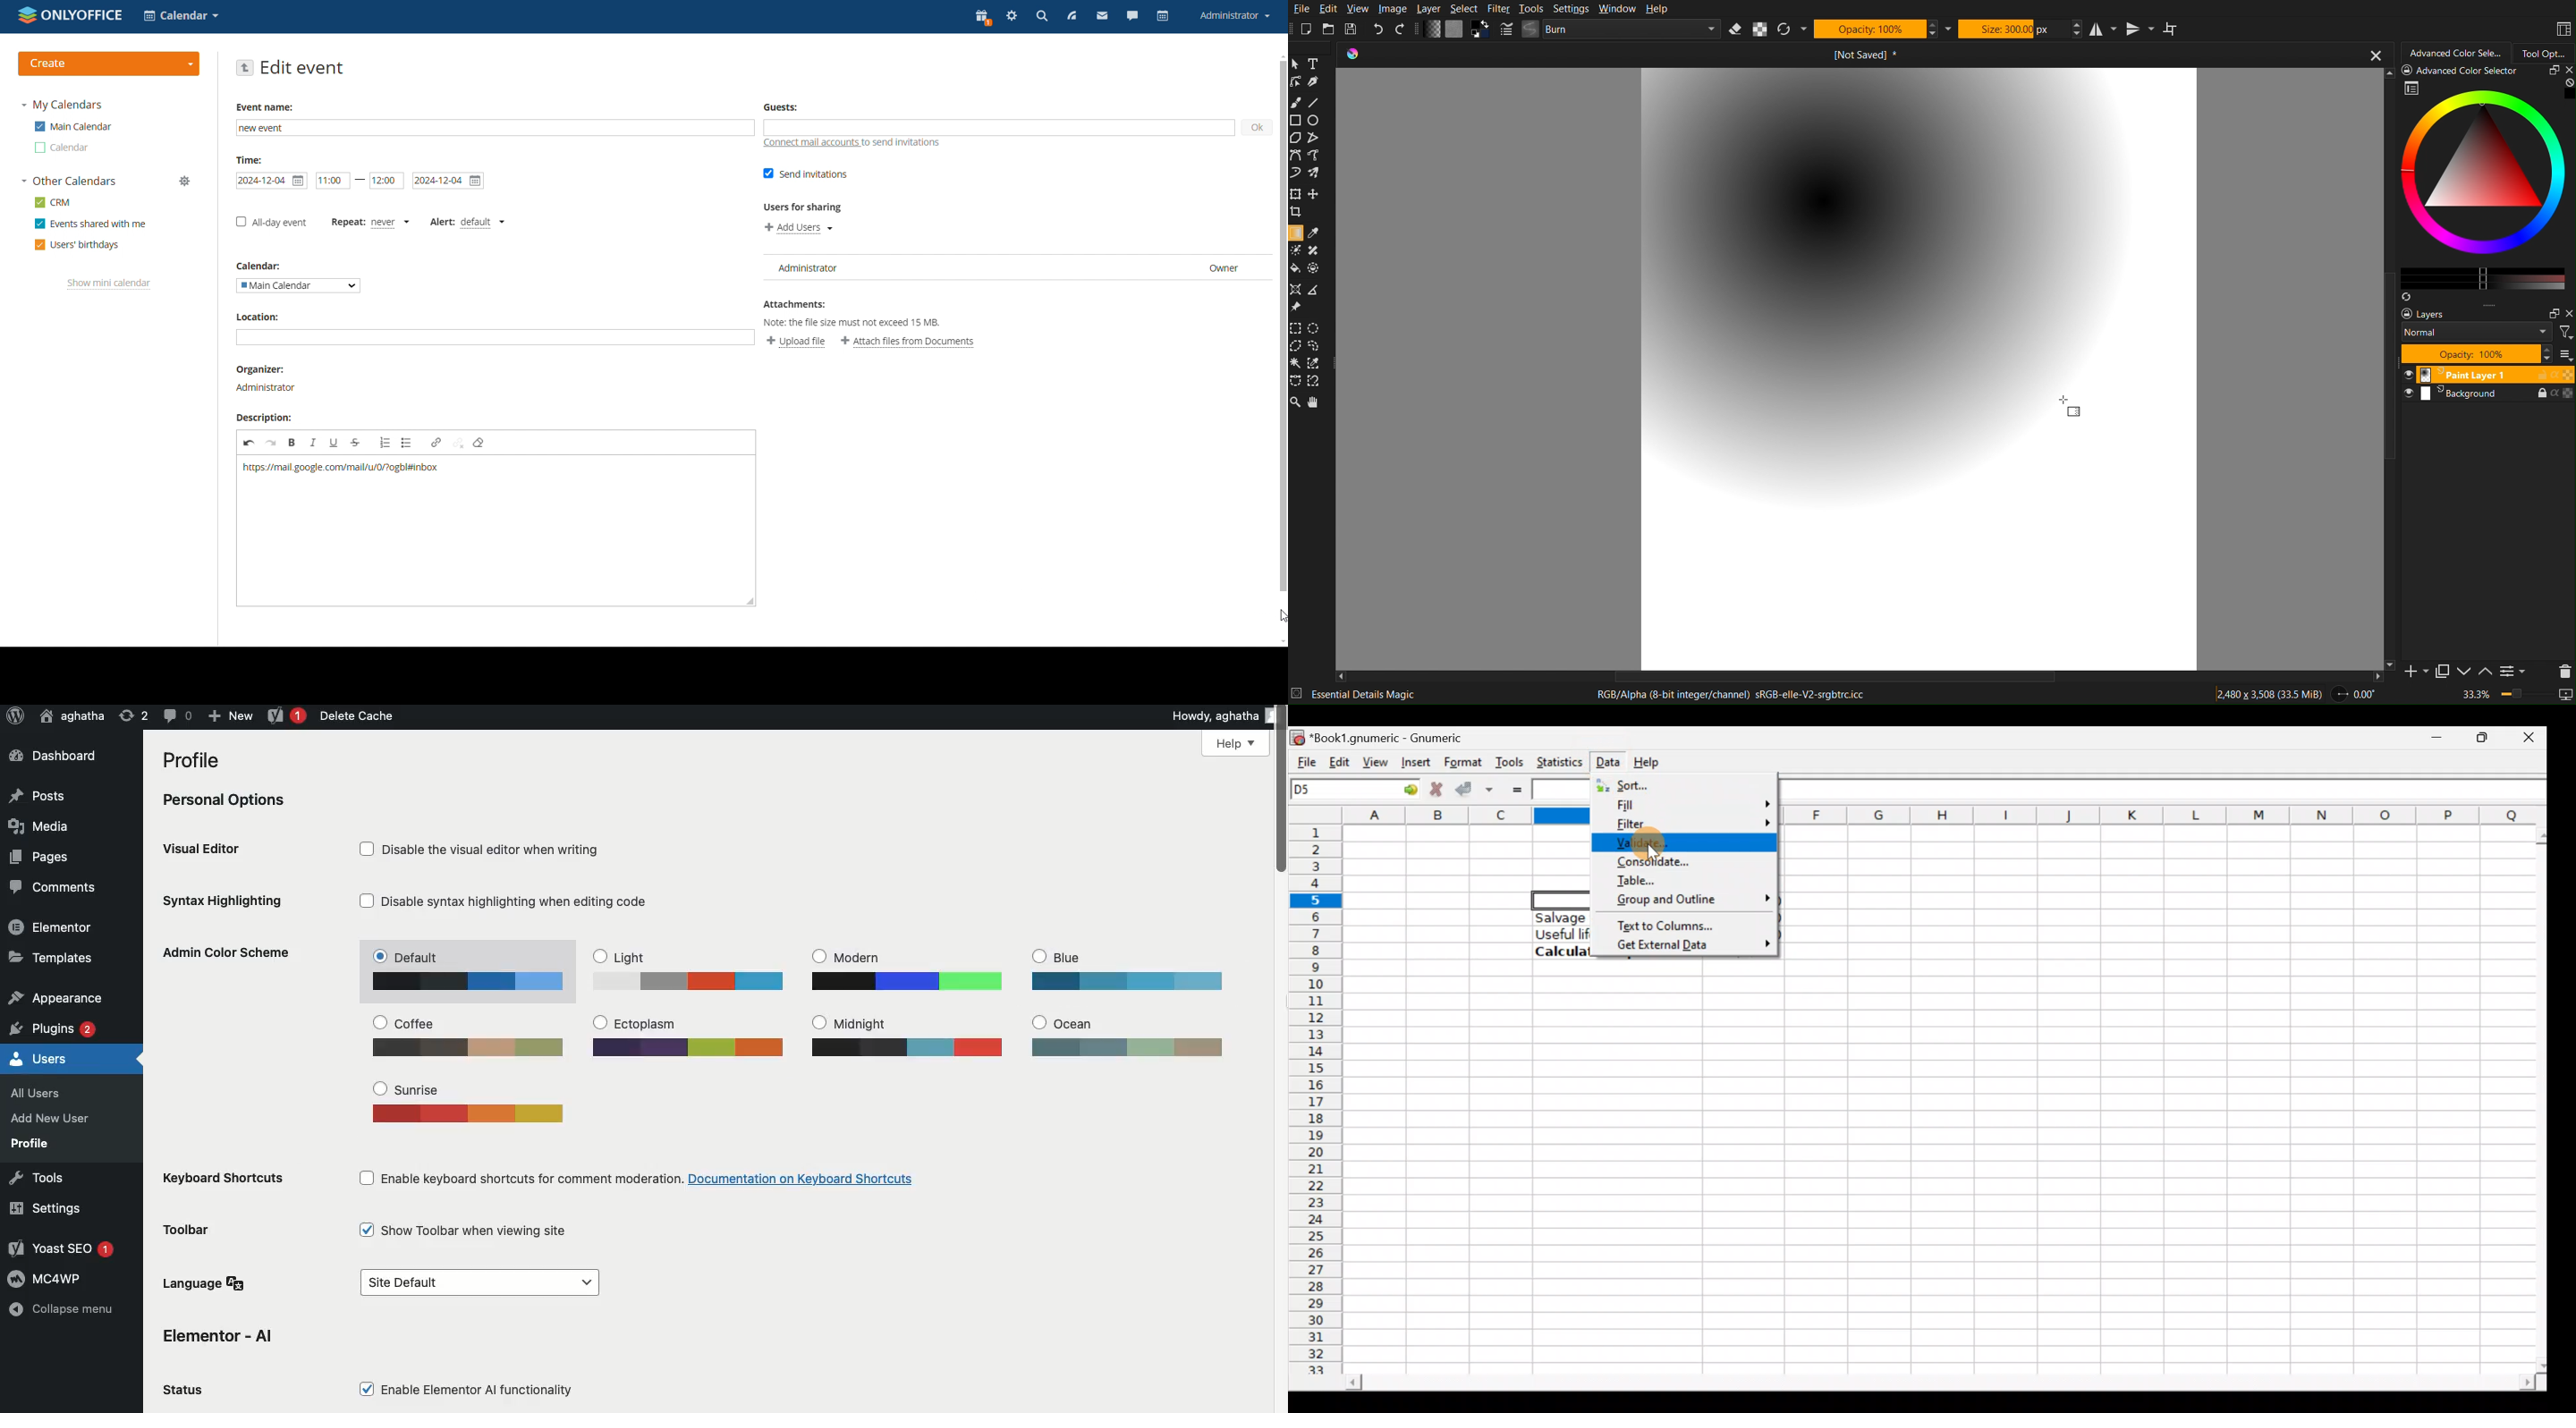  What do you see at coordinates (2012, 28) in the screenshot?
I see `Size` at bounding box center [2012, 28].